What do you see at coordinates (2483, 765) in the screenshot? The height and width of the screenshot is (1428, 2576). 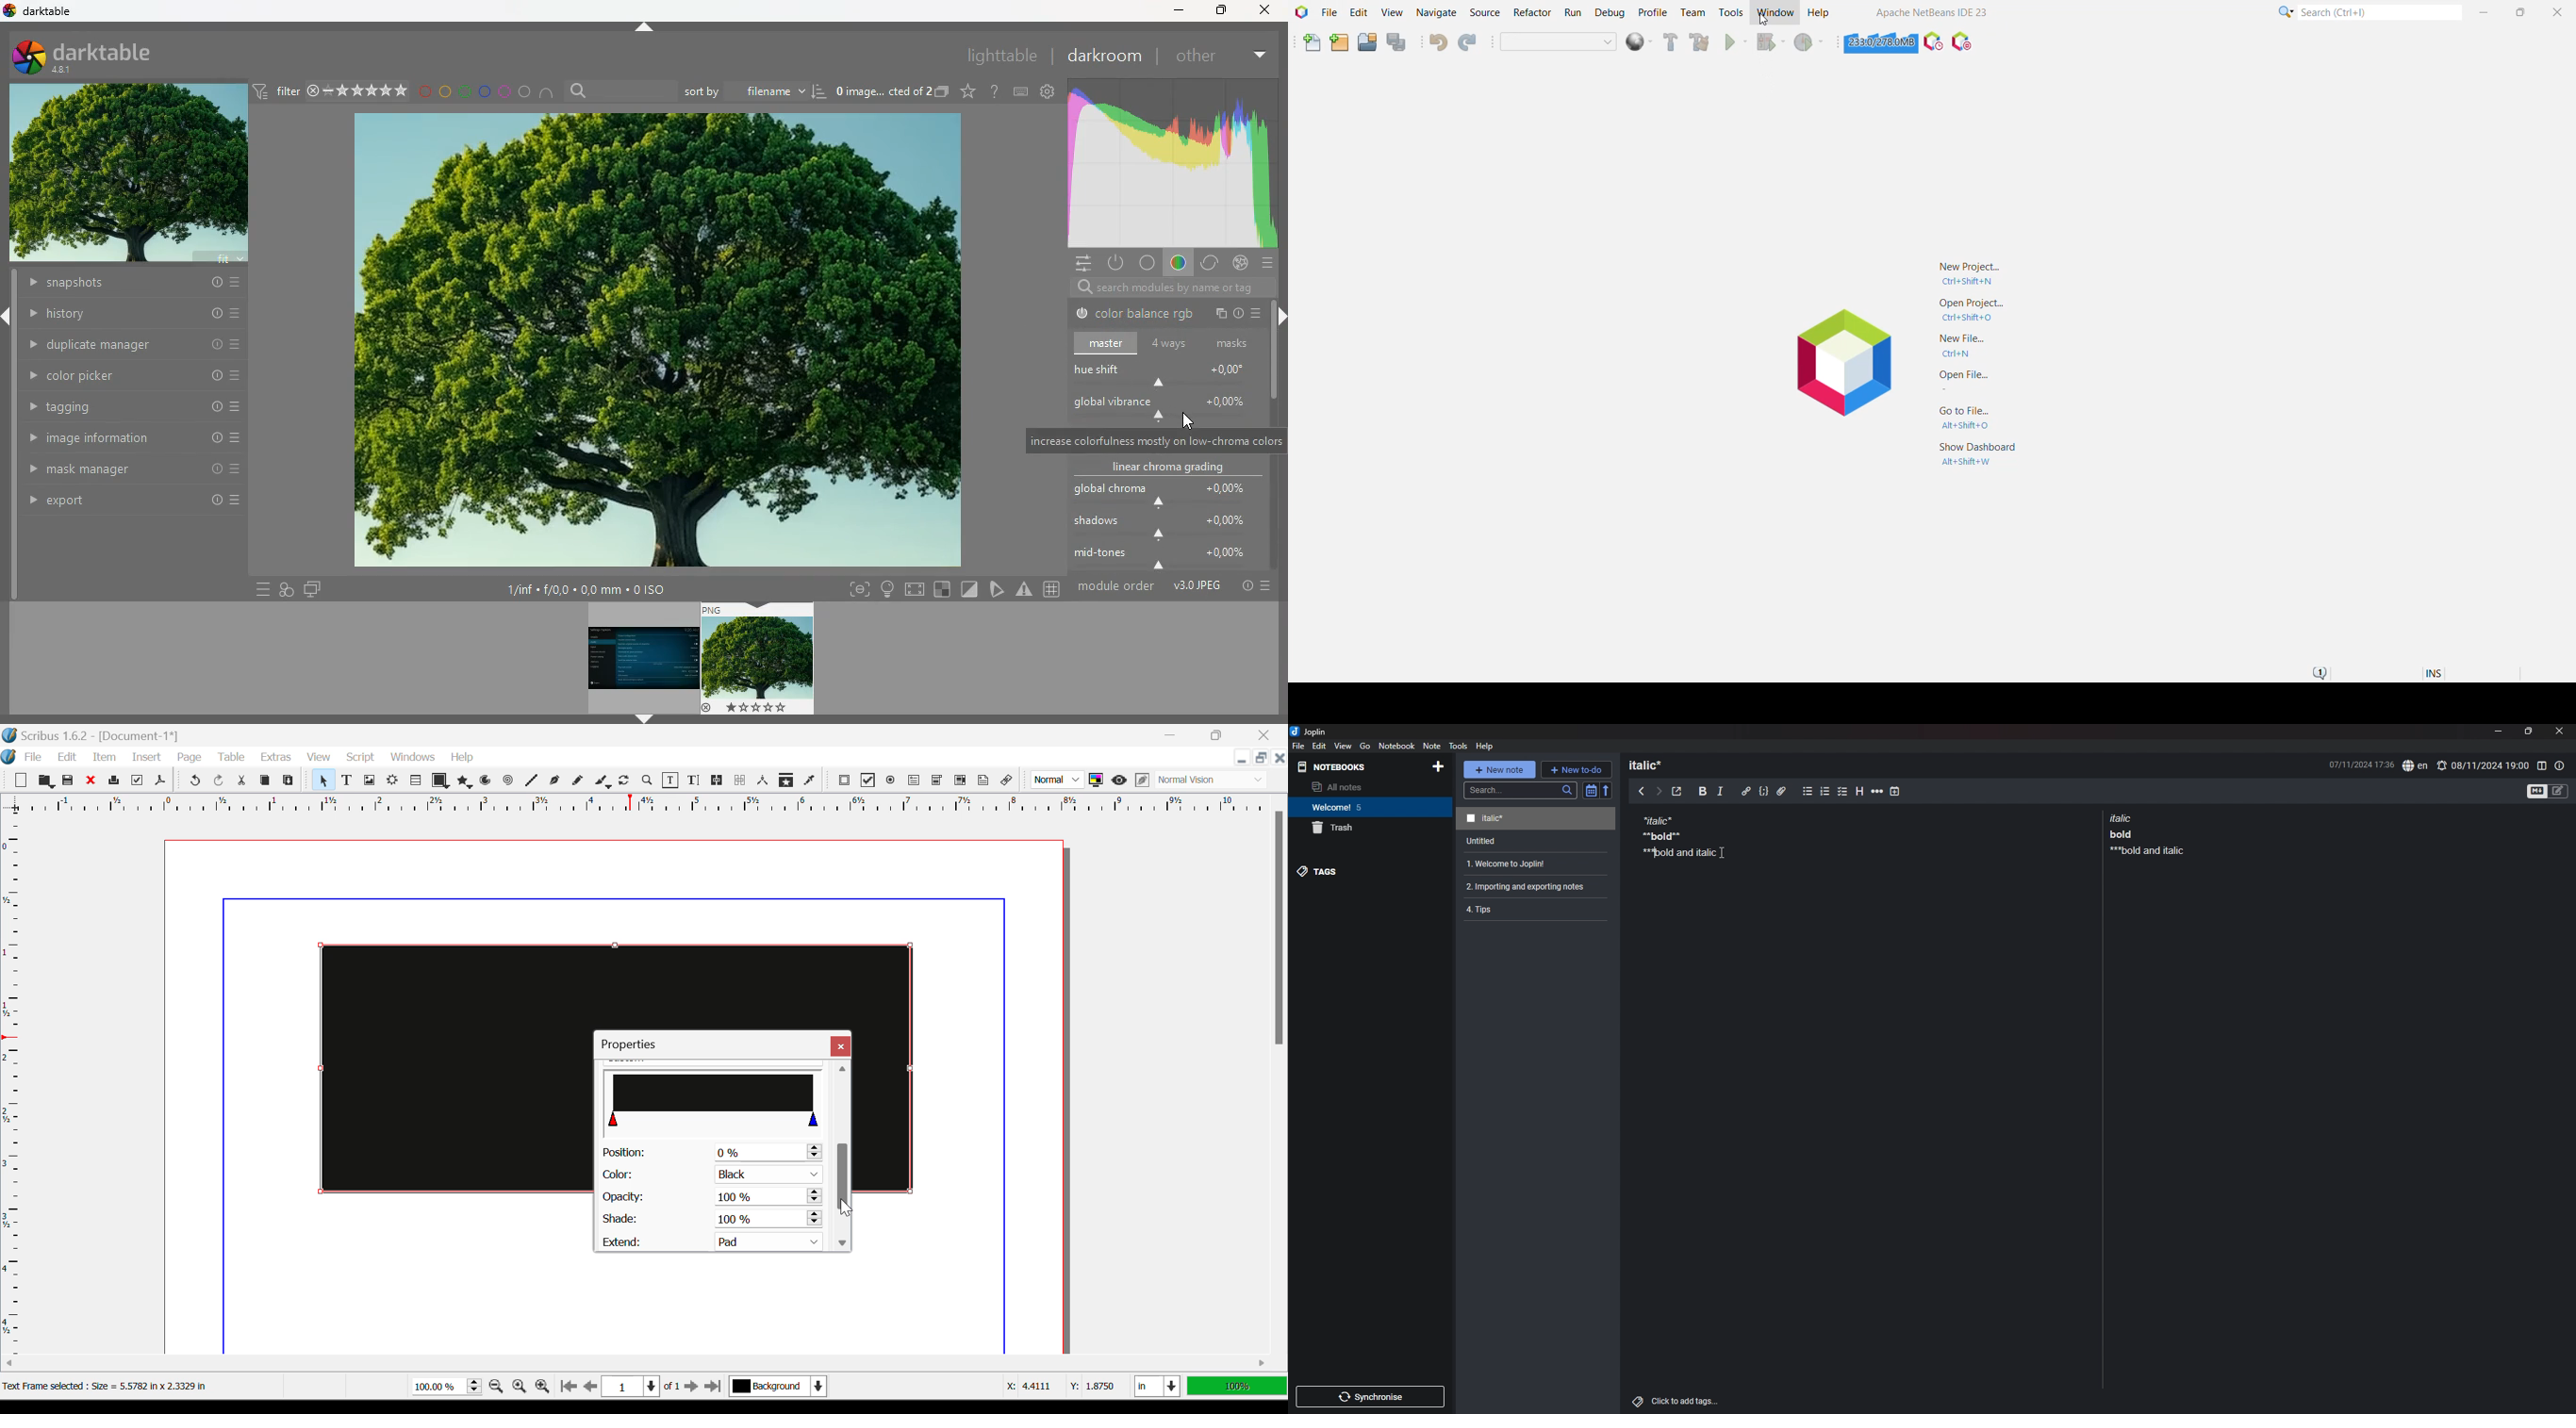 I see `set alarm` at bounding box center [2483, 765].